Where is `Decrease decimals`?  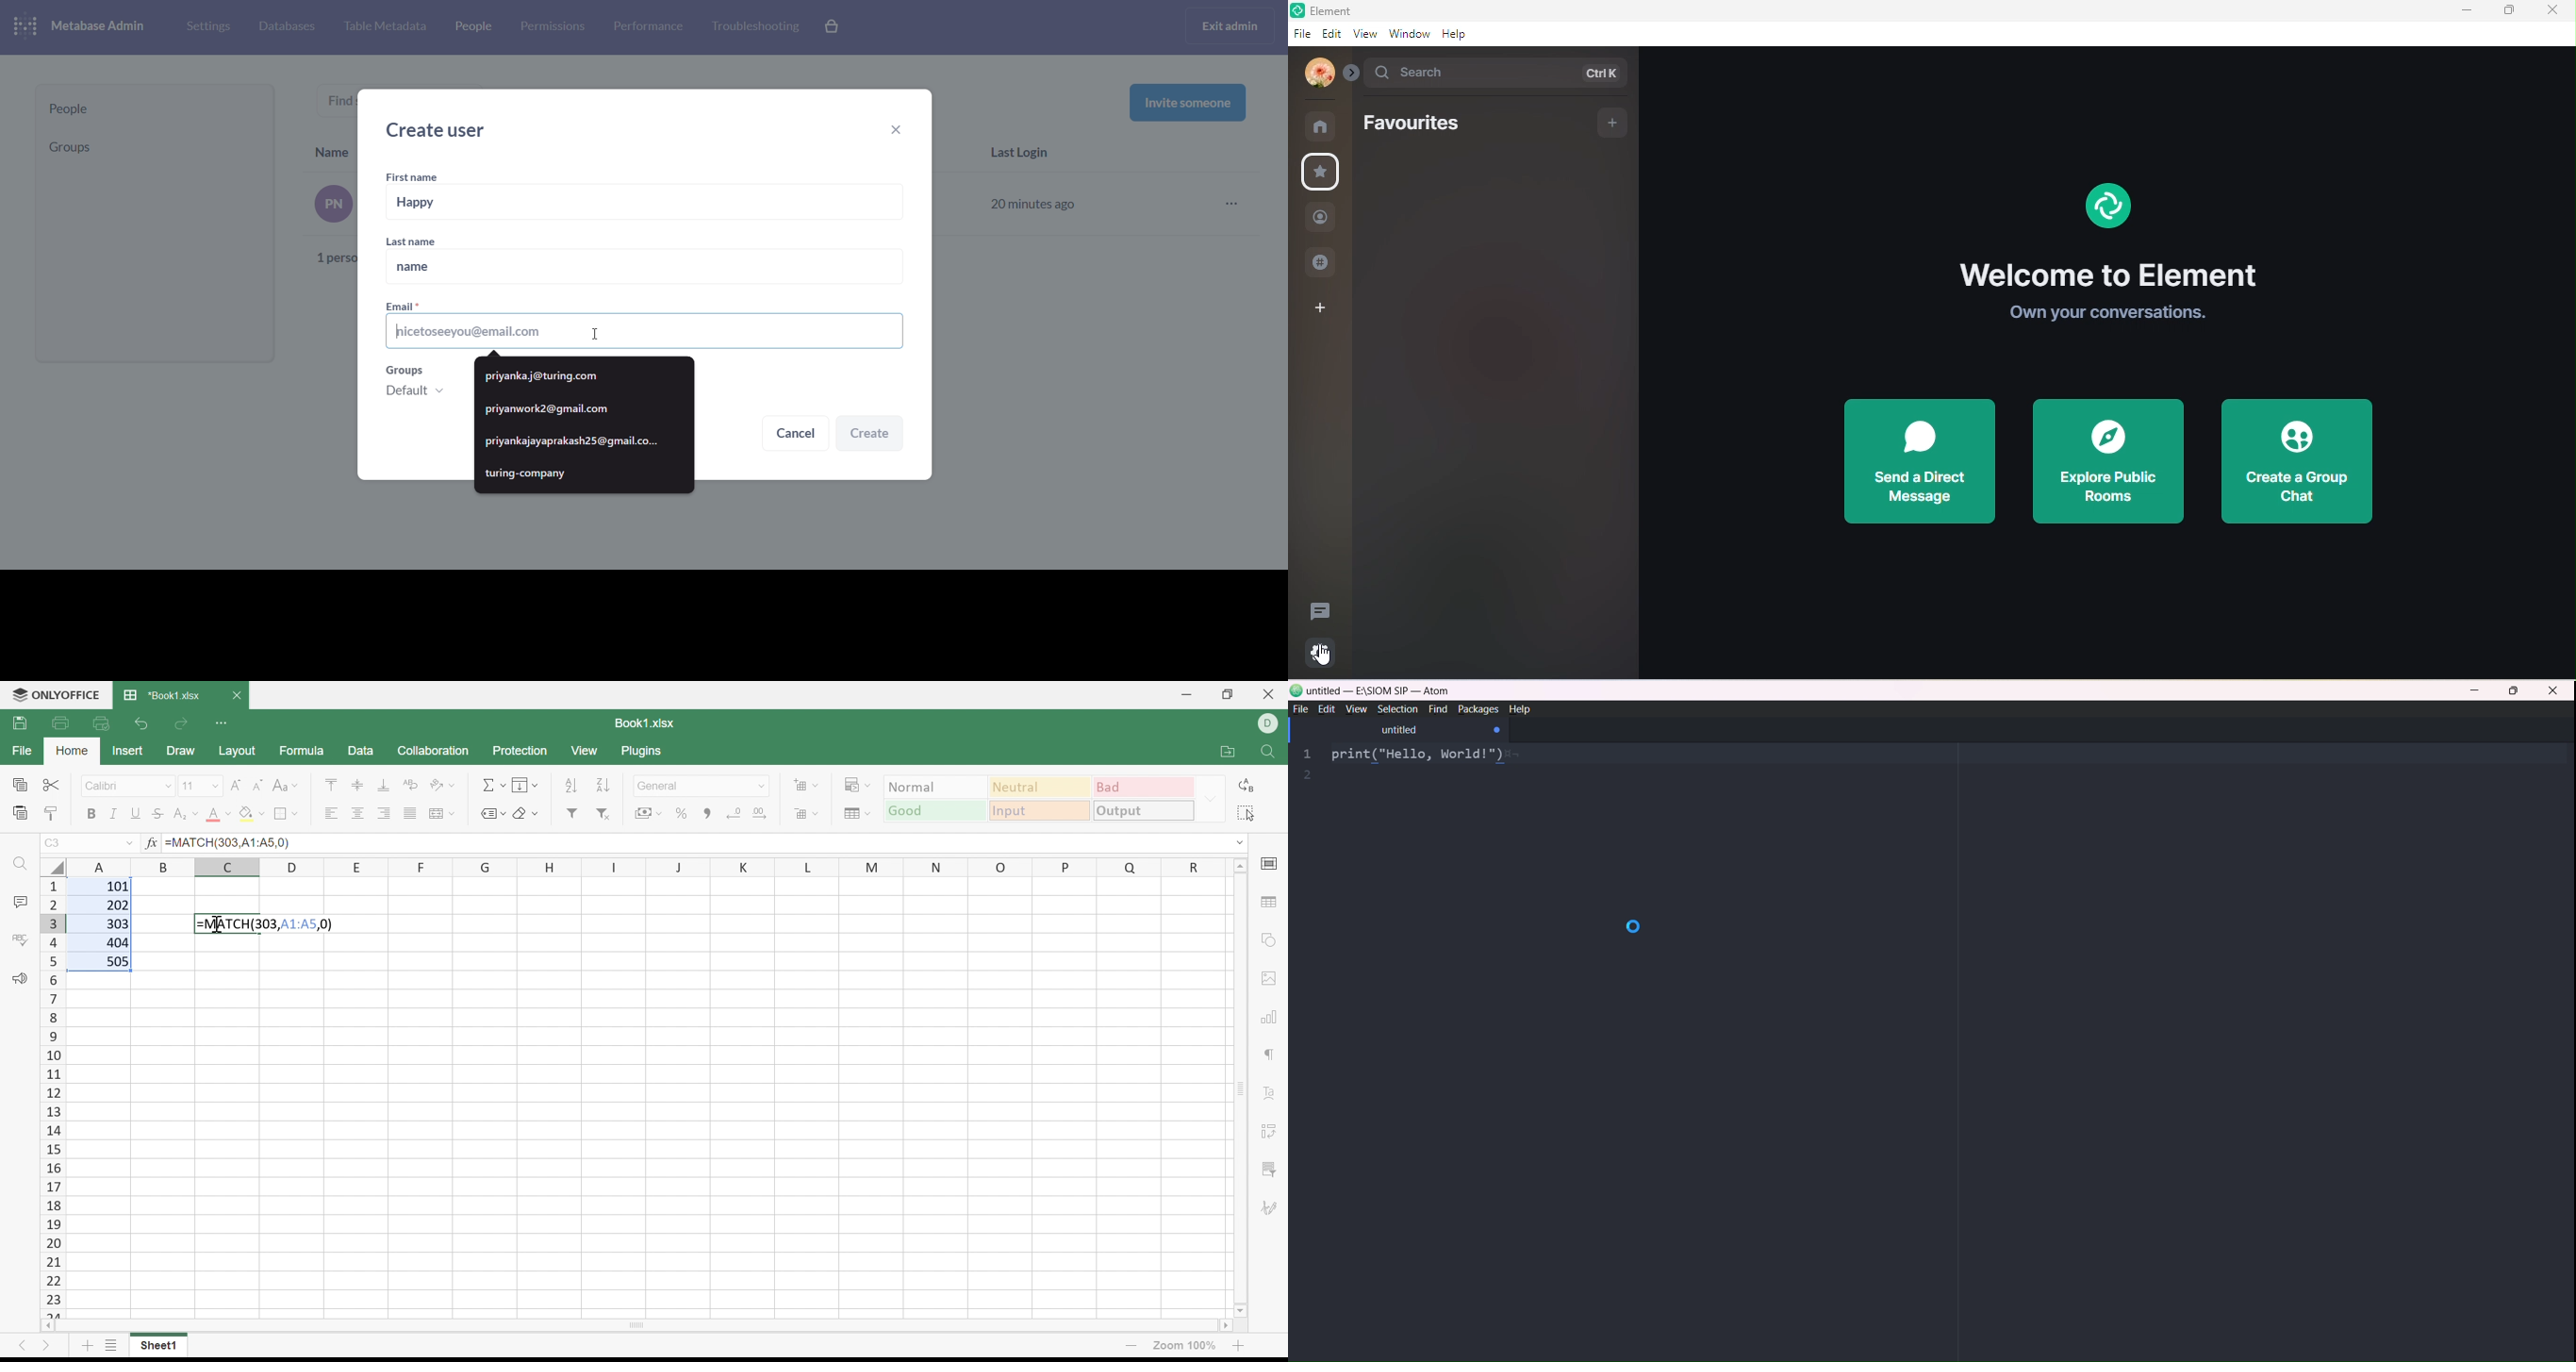
Decrease decimals is located at coordinates (737, 813).